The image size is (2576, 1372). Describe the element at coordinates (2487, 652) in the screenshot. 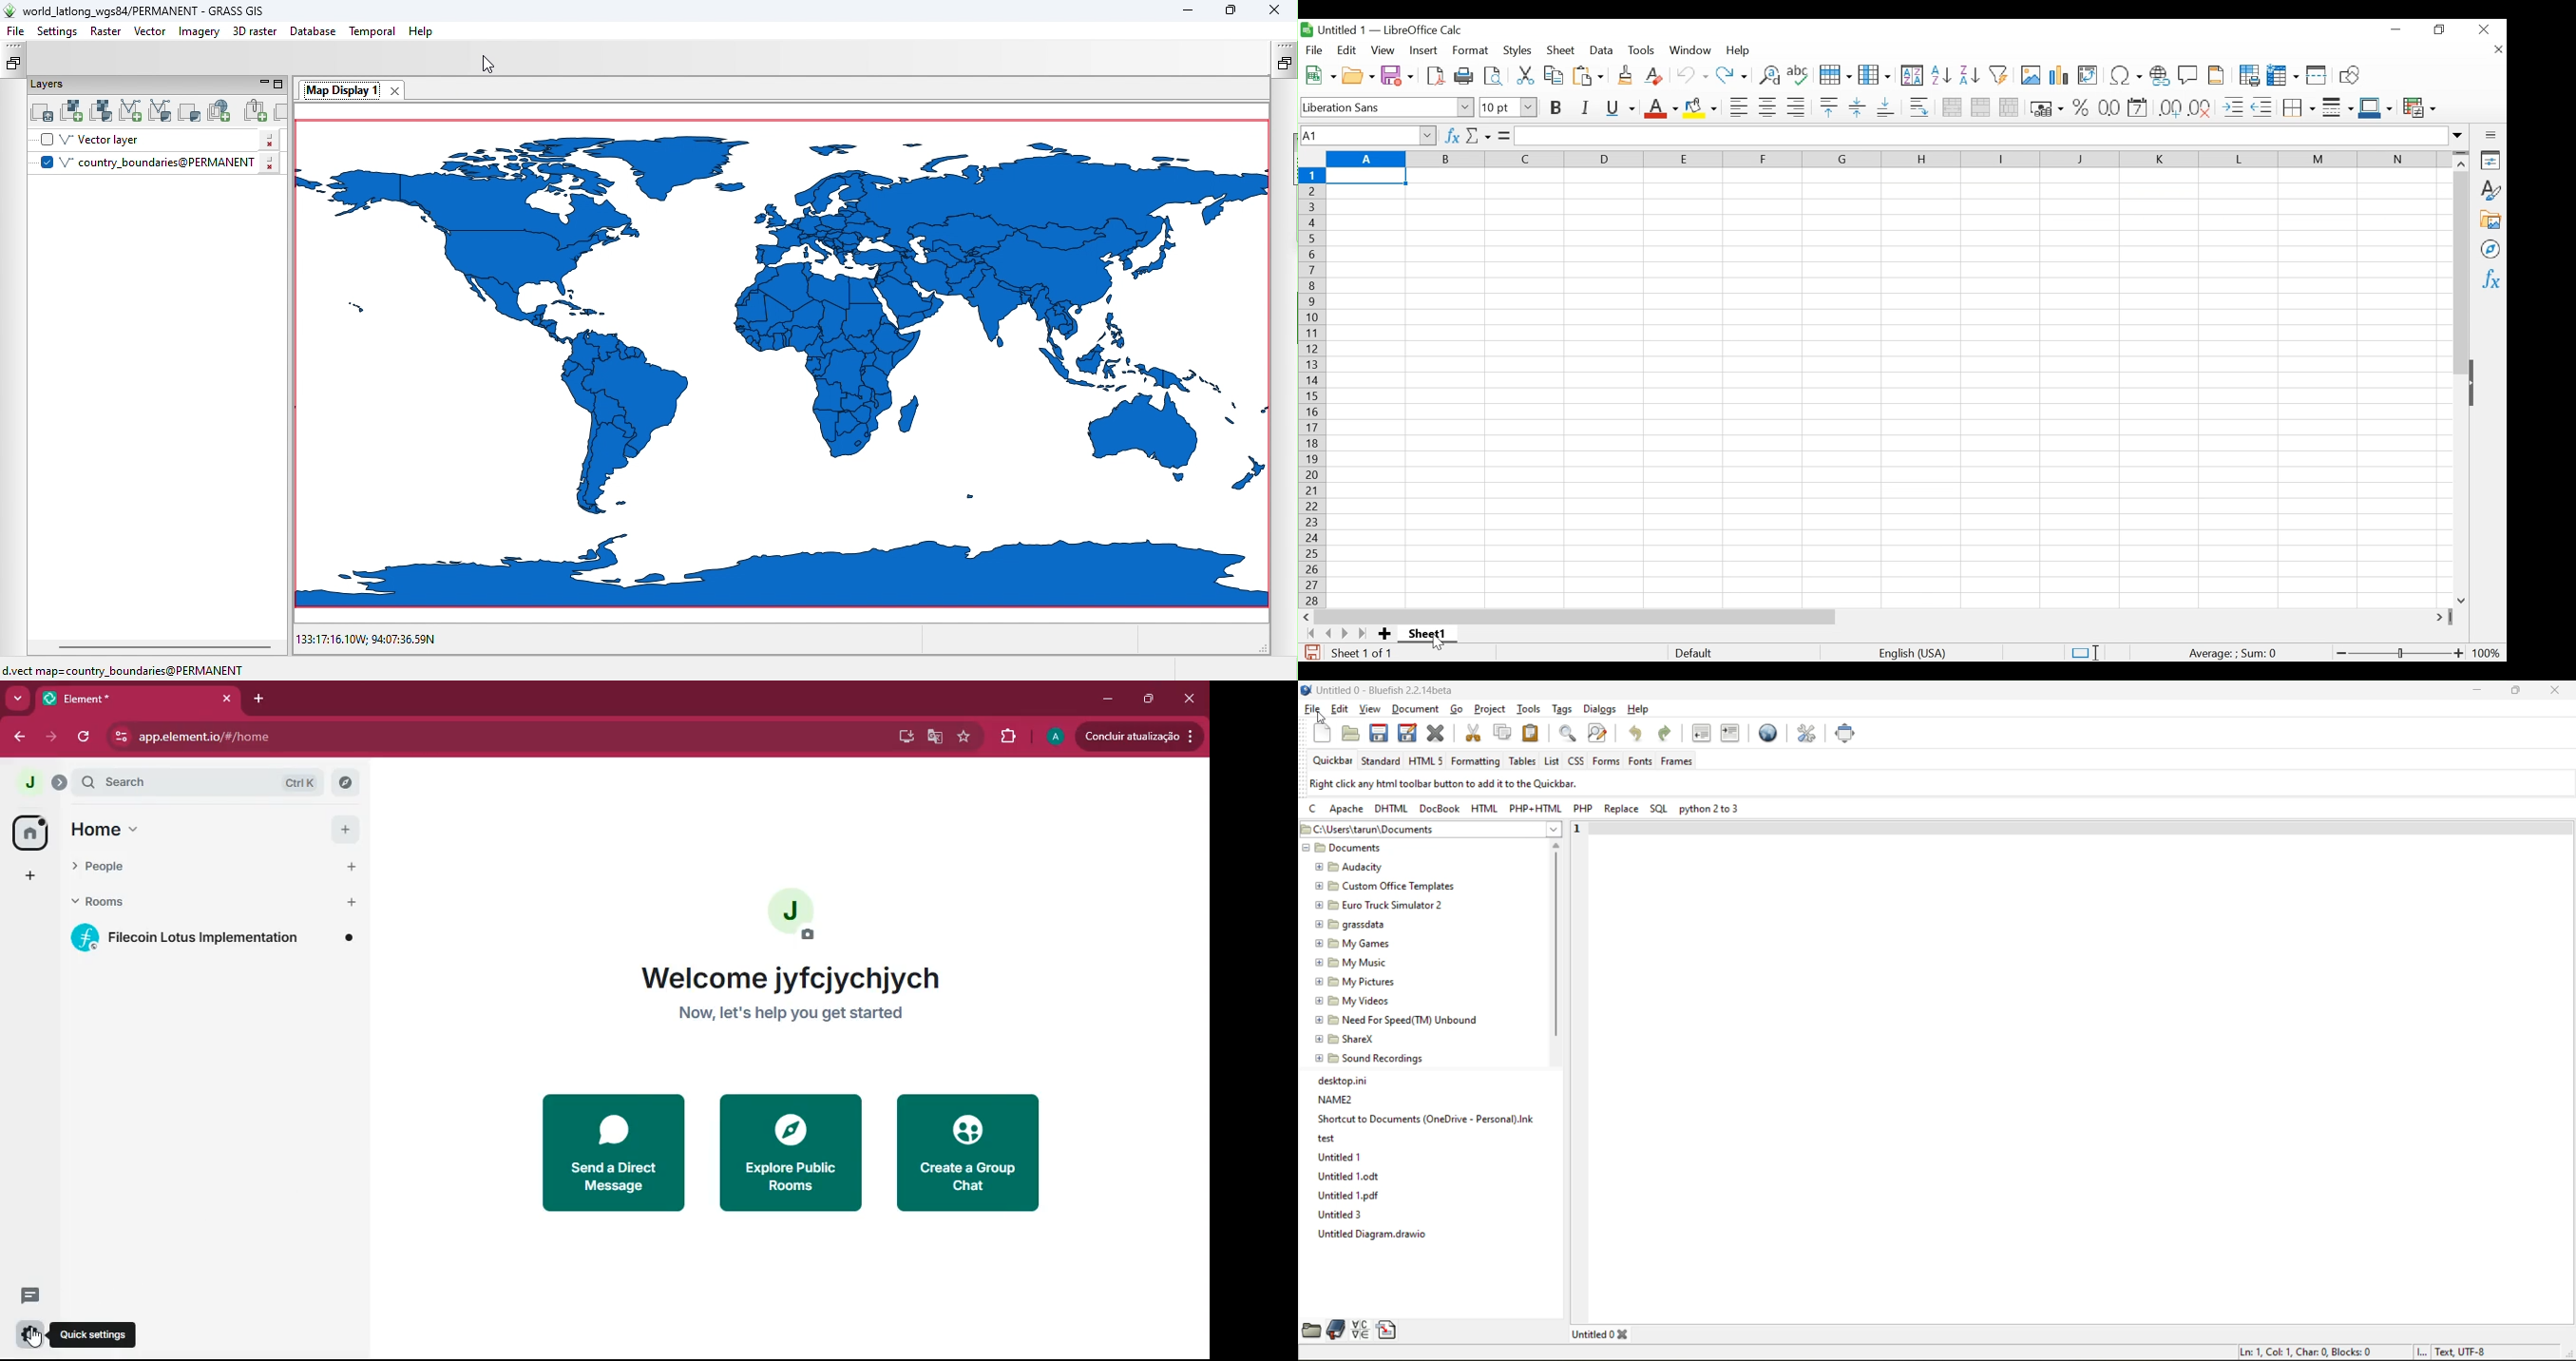

I see `100%` at that location.